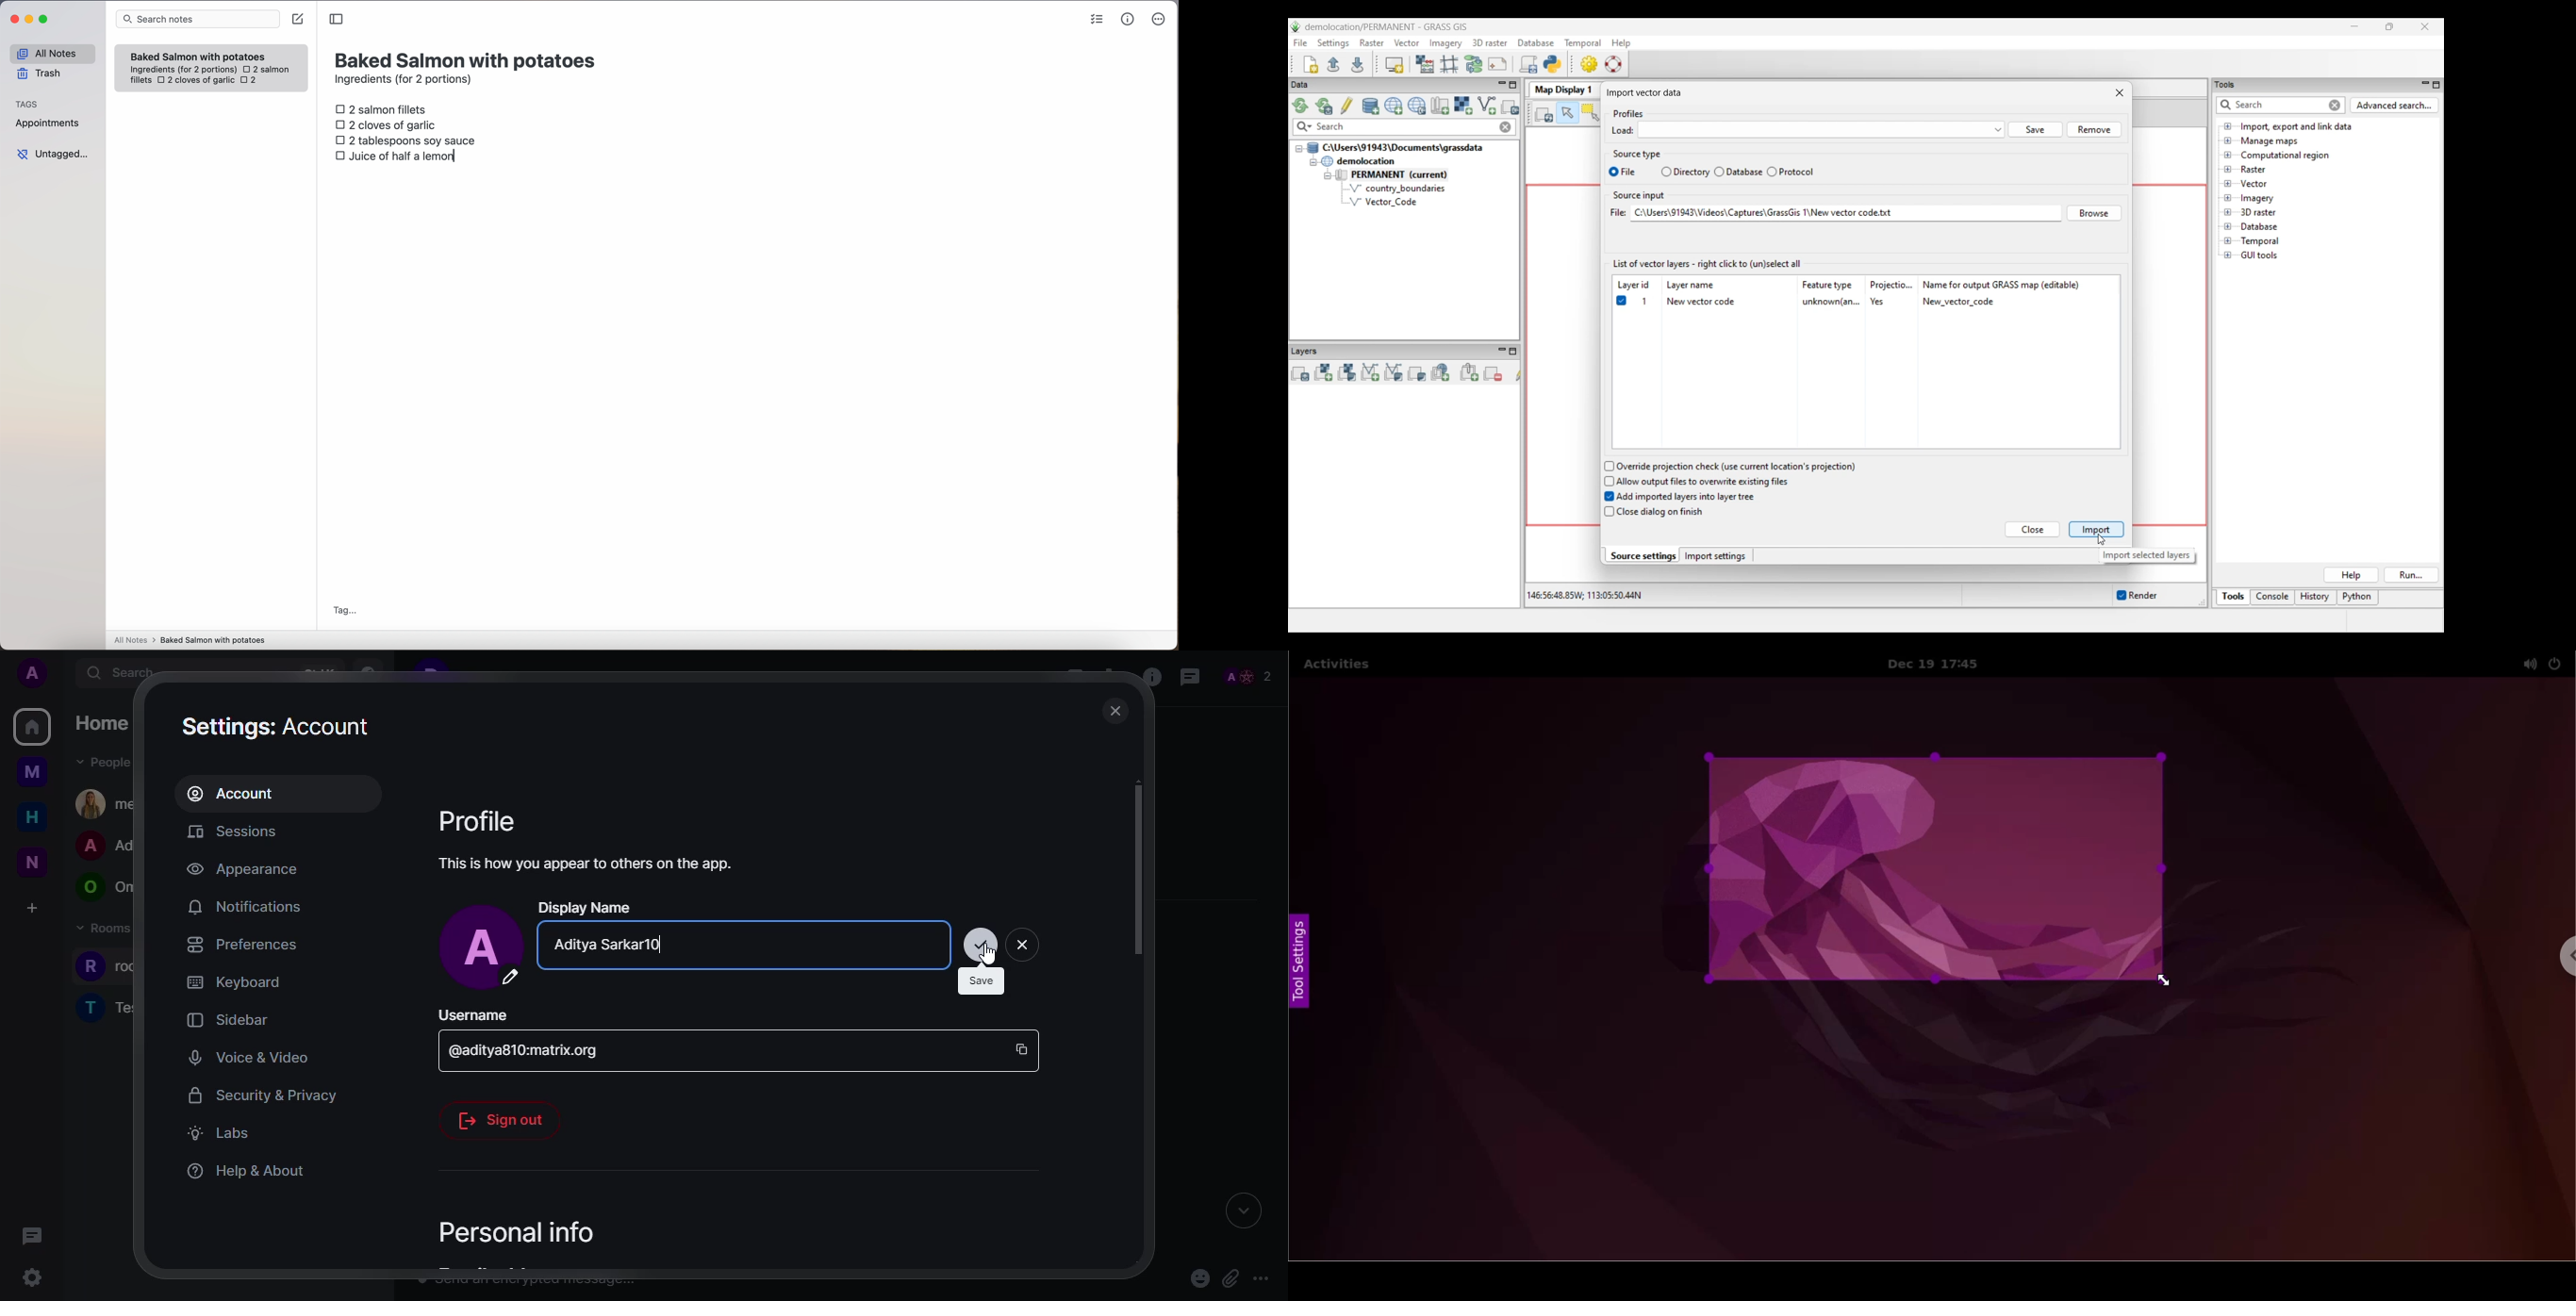 This screenshot has height=1316, width=2576. What do you see at coordinates (479, 820) in the screenshot?
I see `profile` at bounding box center [479, 820].